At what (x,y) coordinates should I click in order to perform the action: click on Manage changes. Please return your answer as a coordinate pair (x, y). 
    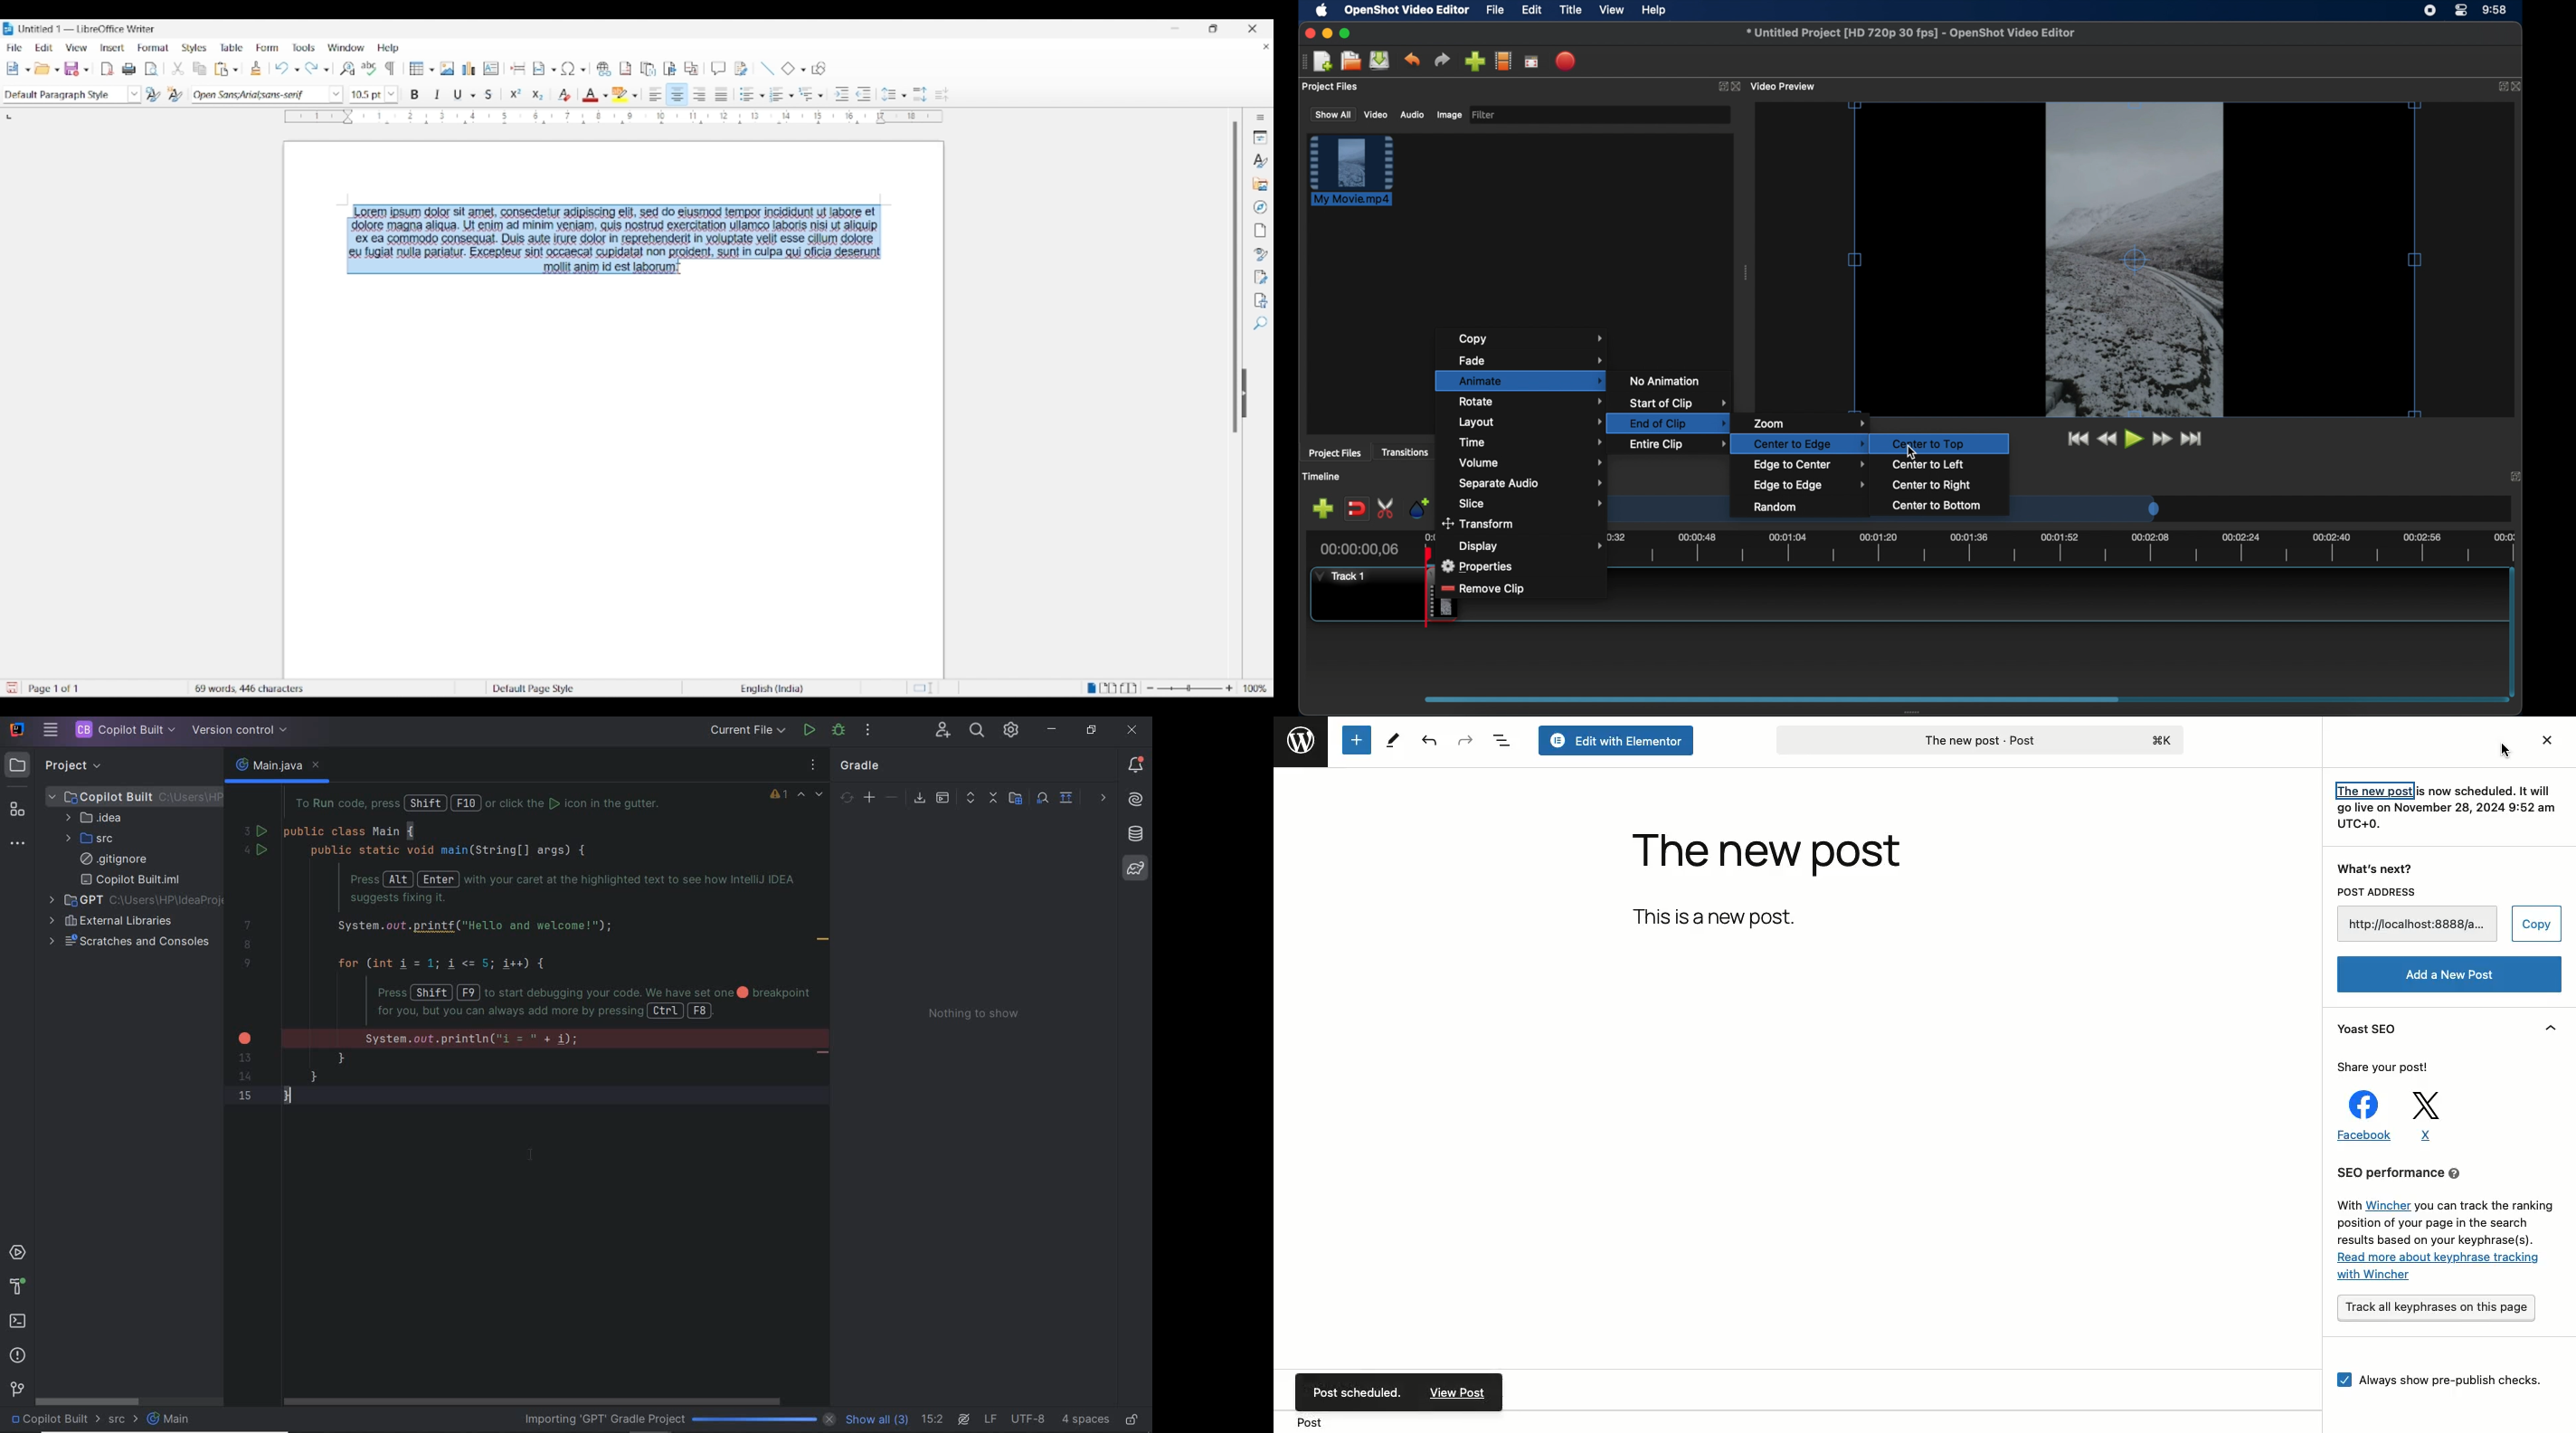
    Looking at the image, I should click on (1261, 277).